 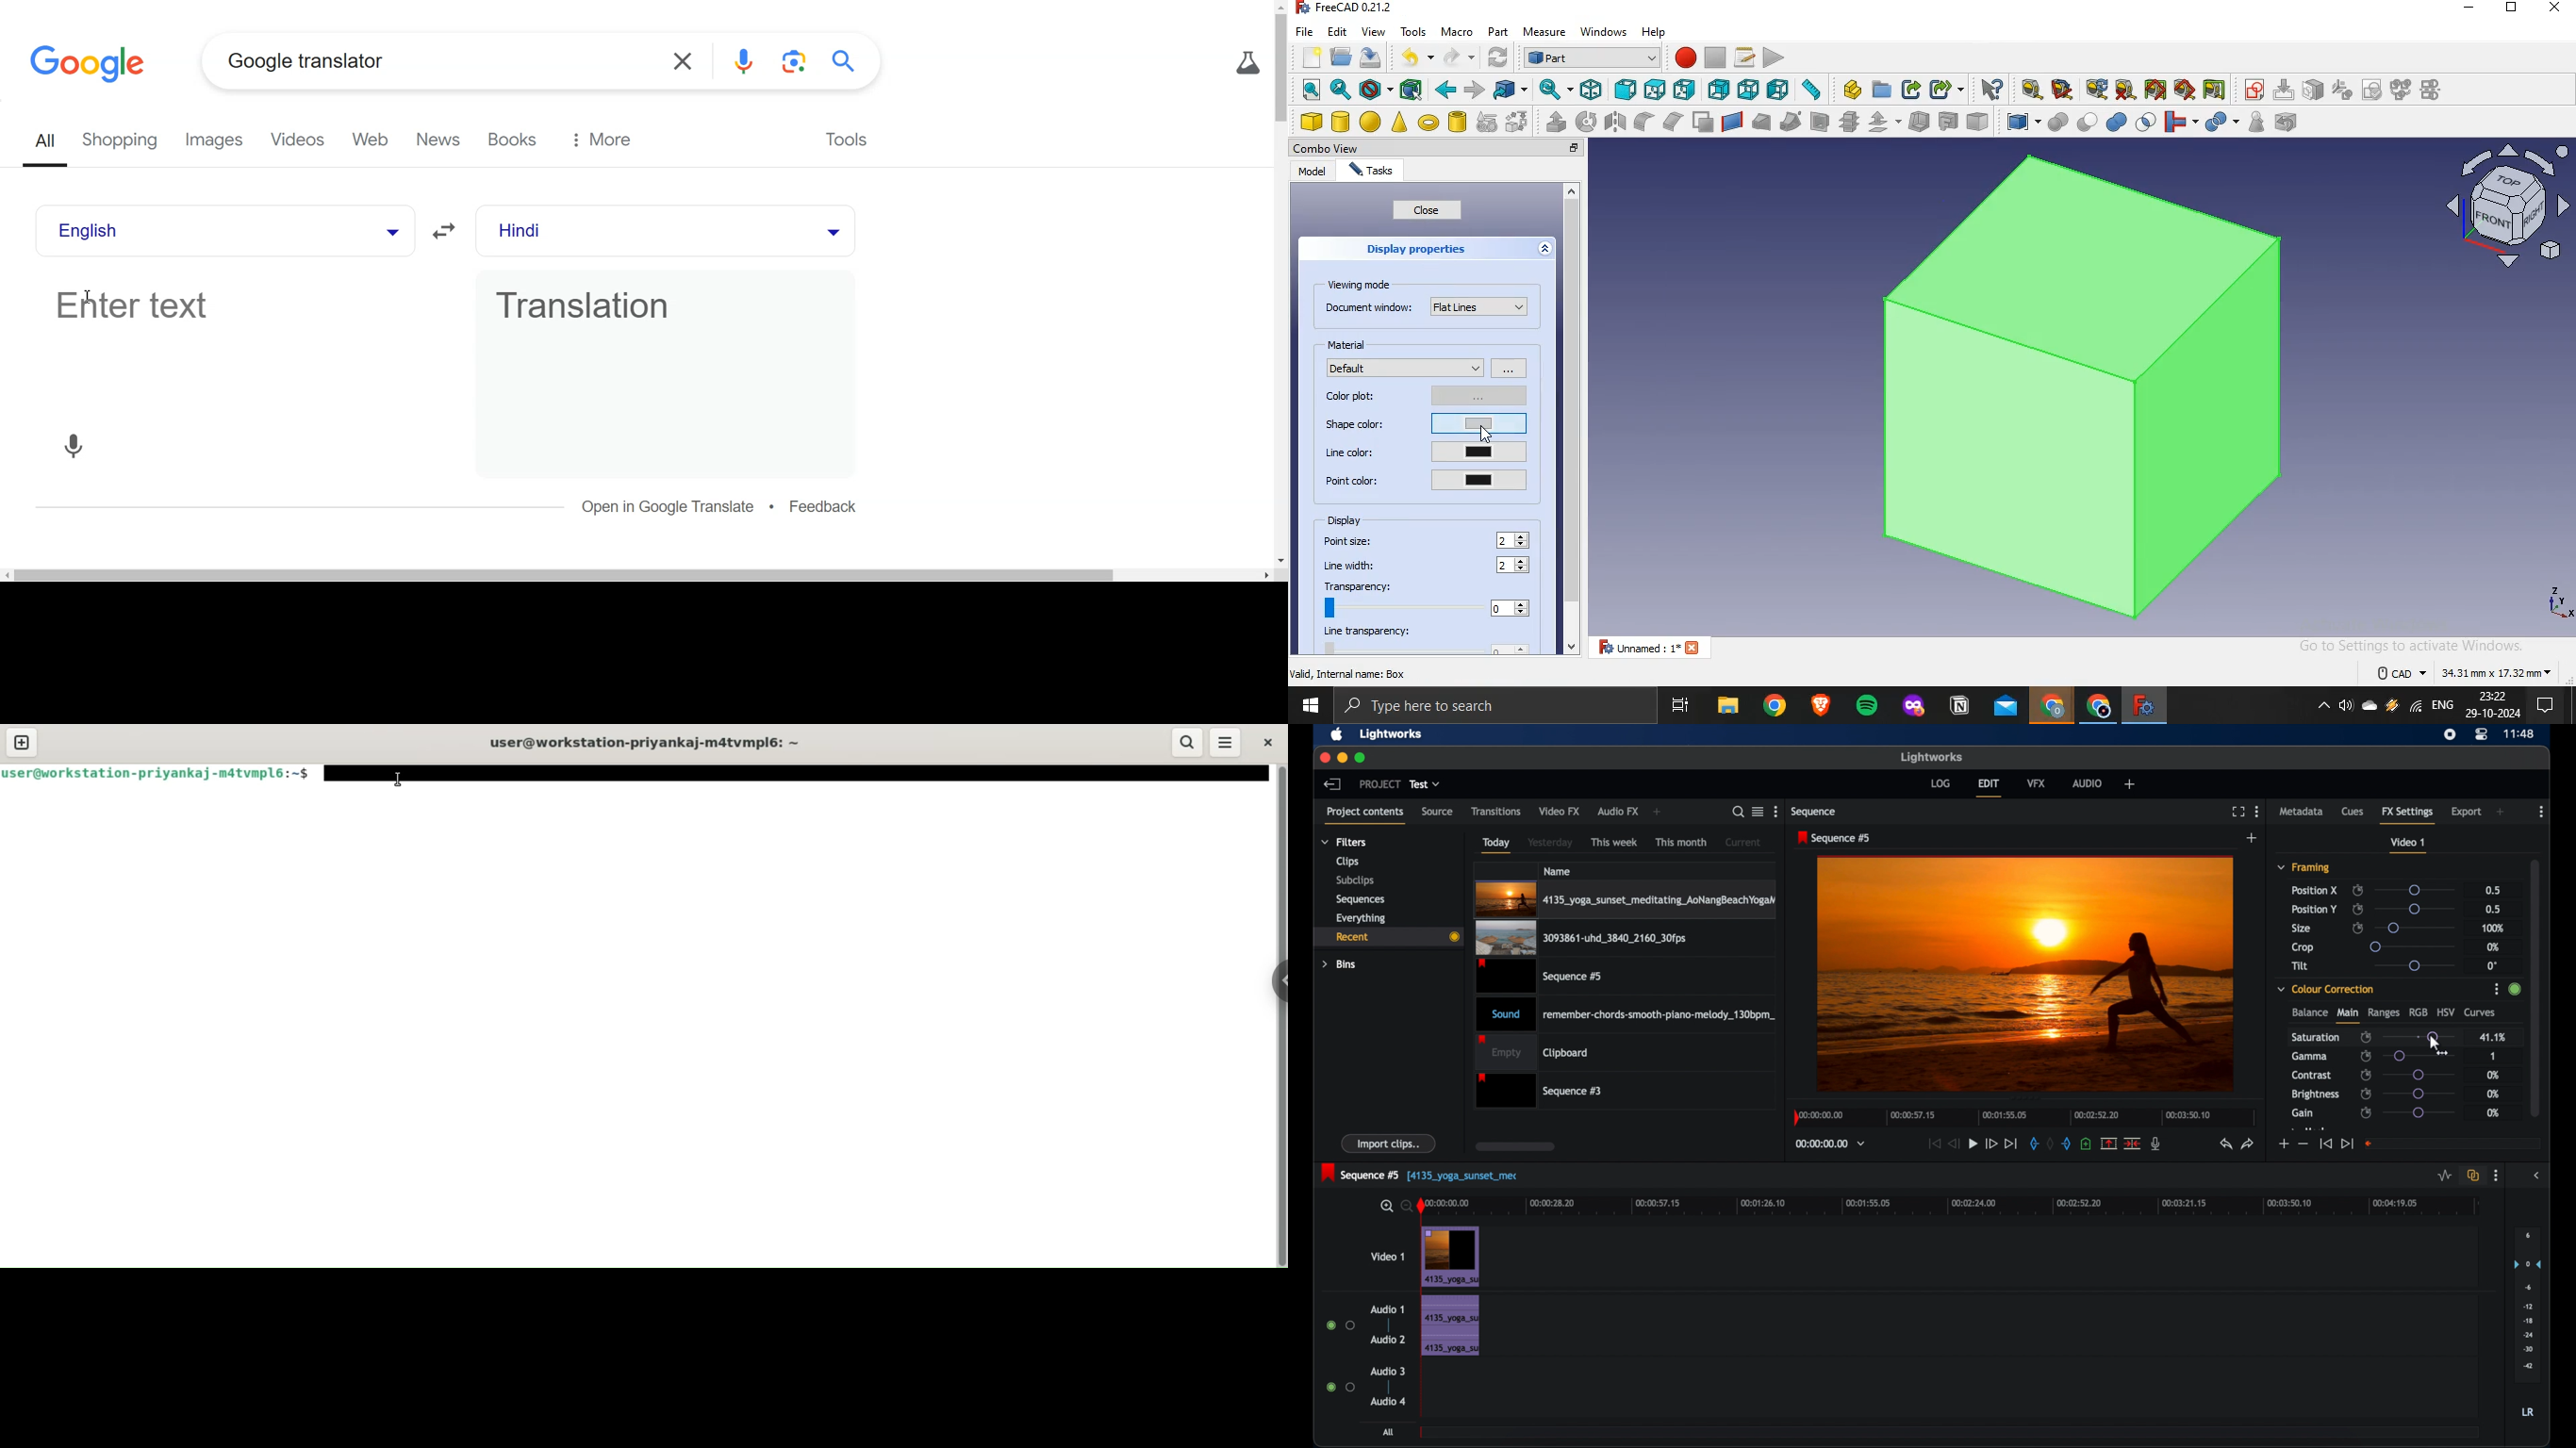 I want to click on search, so click(x=1739, y=812).